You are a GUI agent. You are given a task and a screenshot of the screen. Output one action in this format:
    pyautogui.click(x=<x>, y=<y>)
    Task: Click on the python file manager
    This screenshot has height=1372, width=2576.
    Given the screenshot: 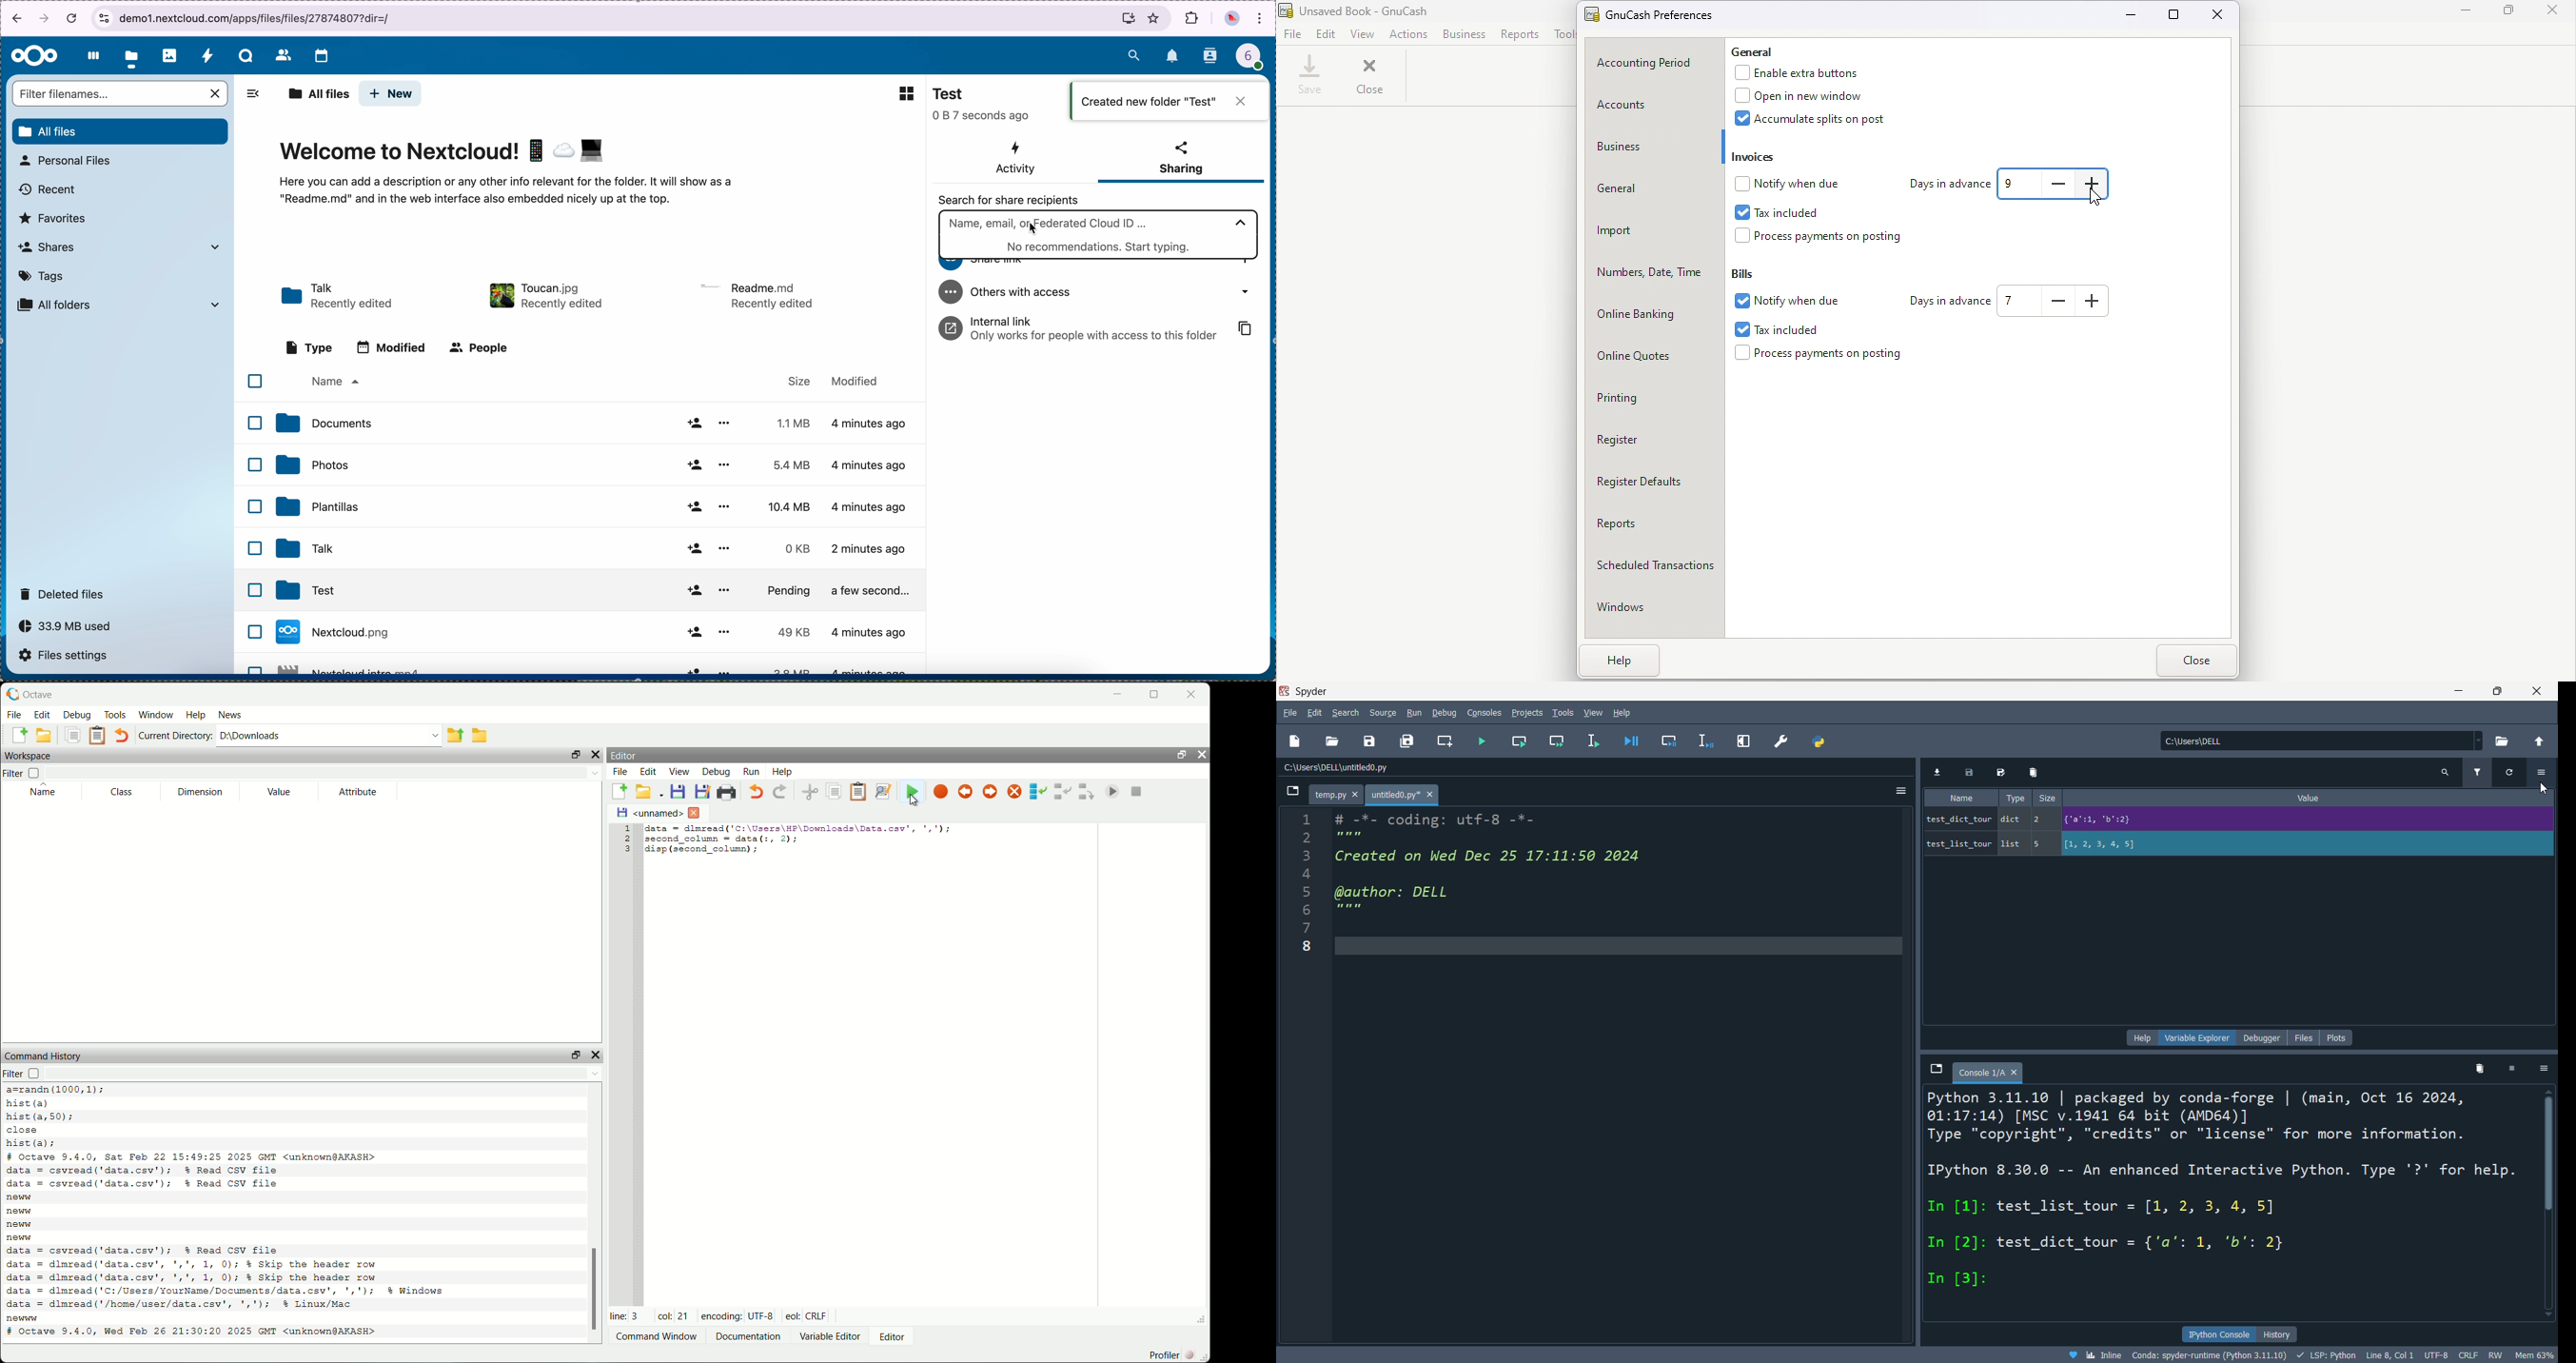 What is the action you would take?
    pyautogui.click(x=1816, y=740)
    